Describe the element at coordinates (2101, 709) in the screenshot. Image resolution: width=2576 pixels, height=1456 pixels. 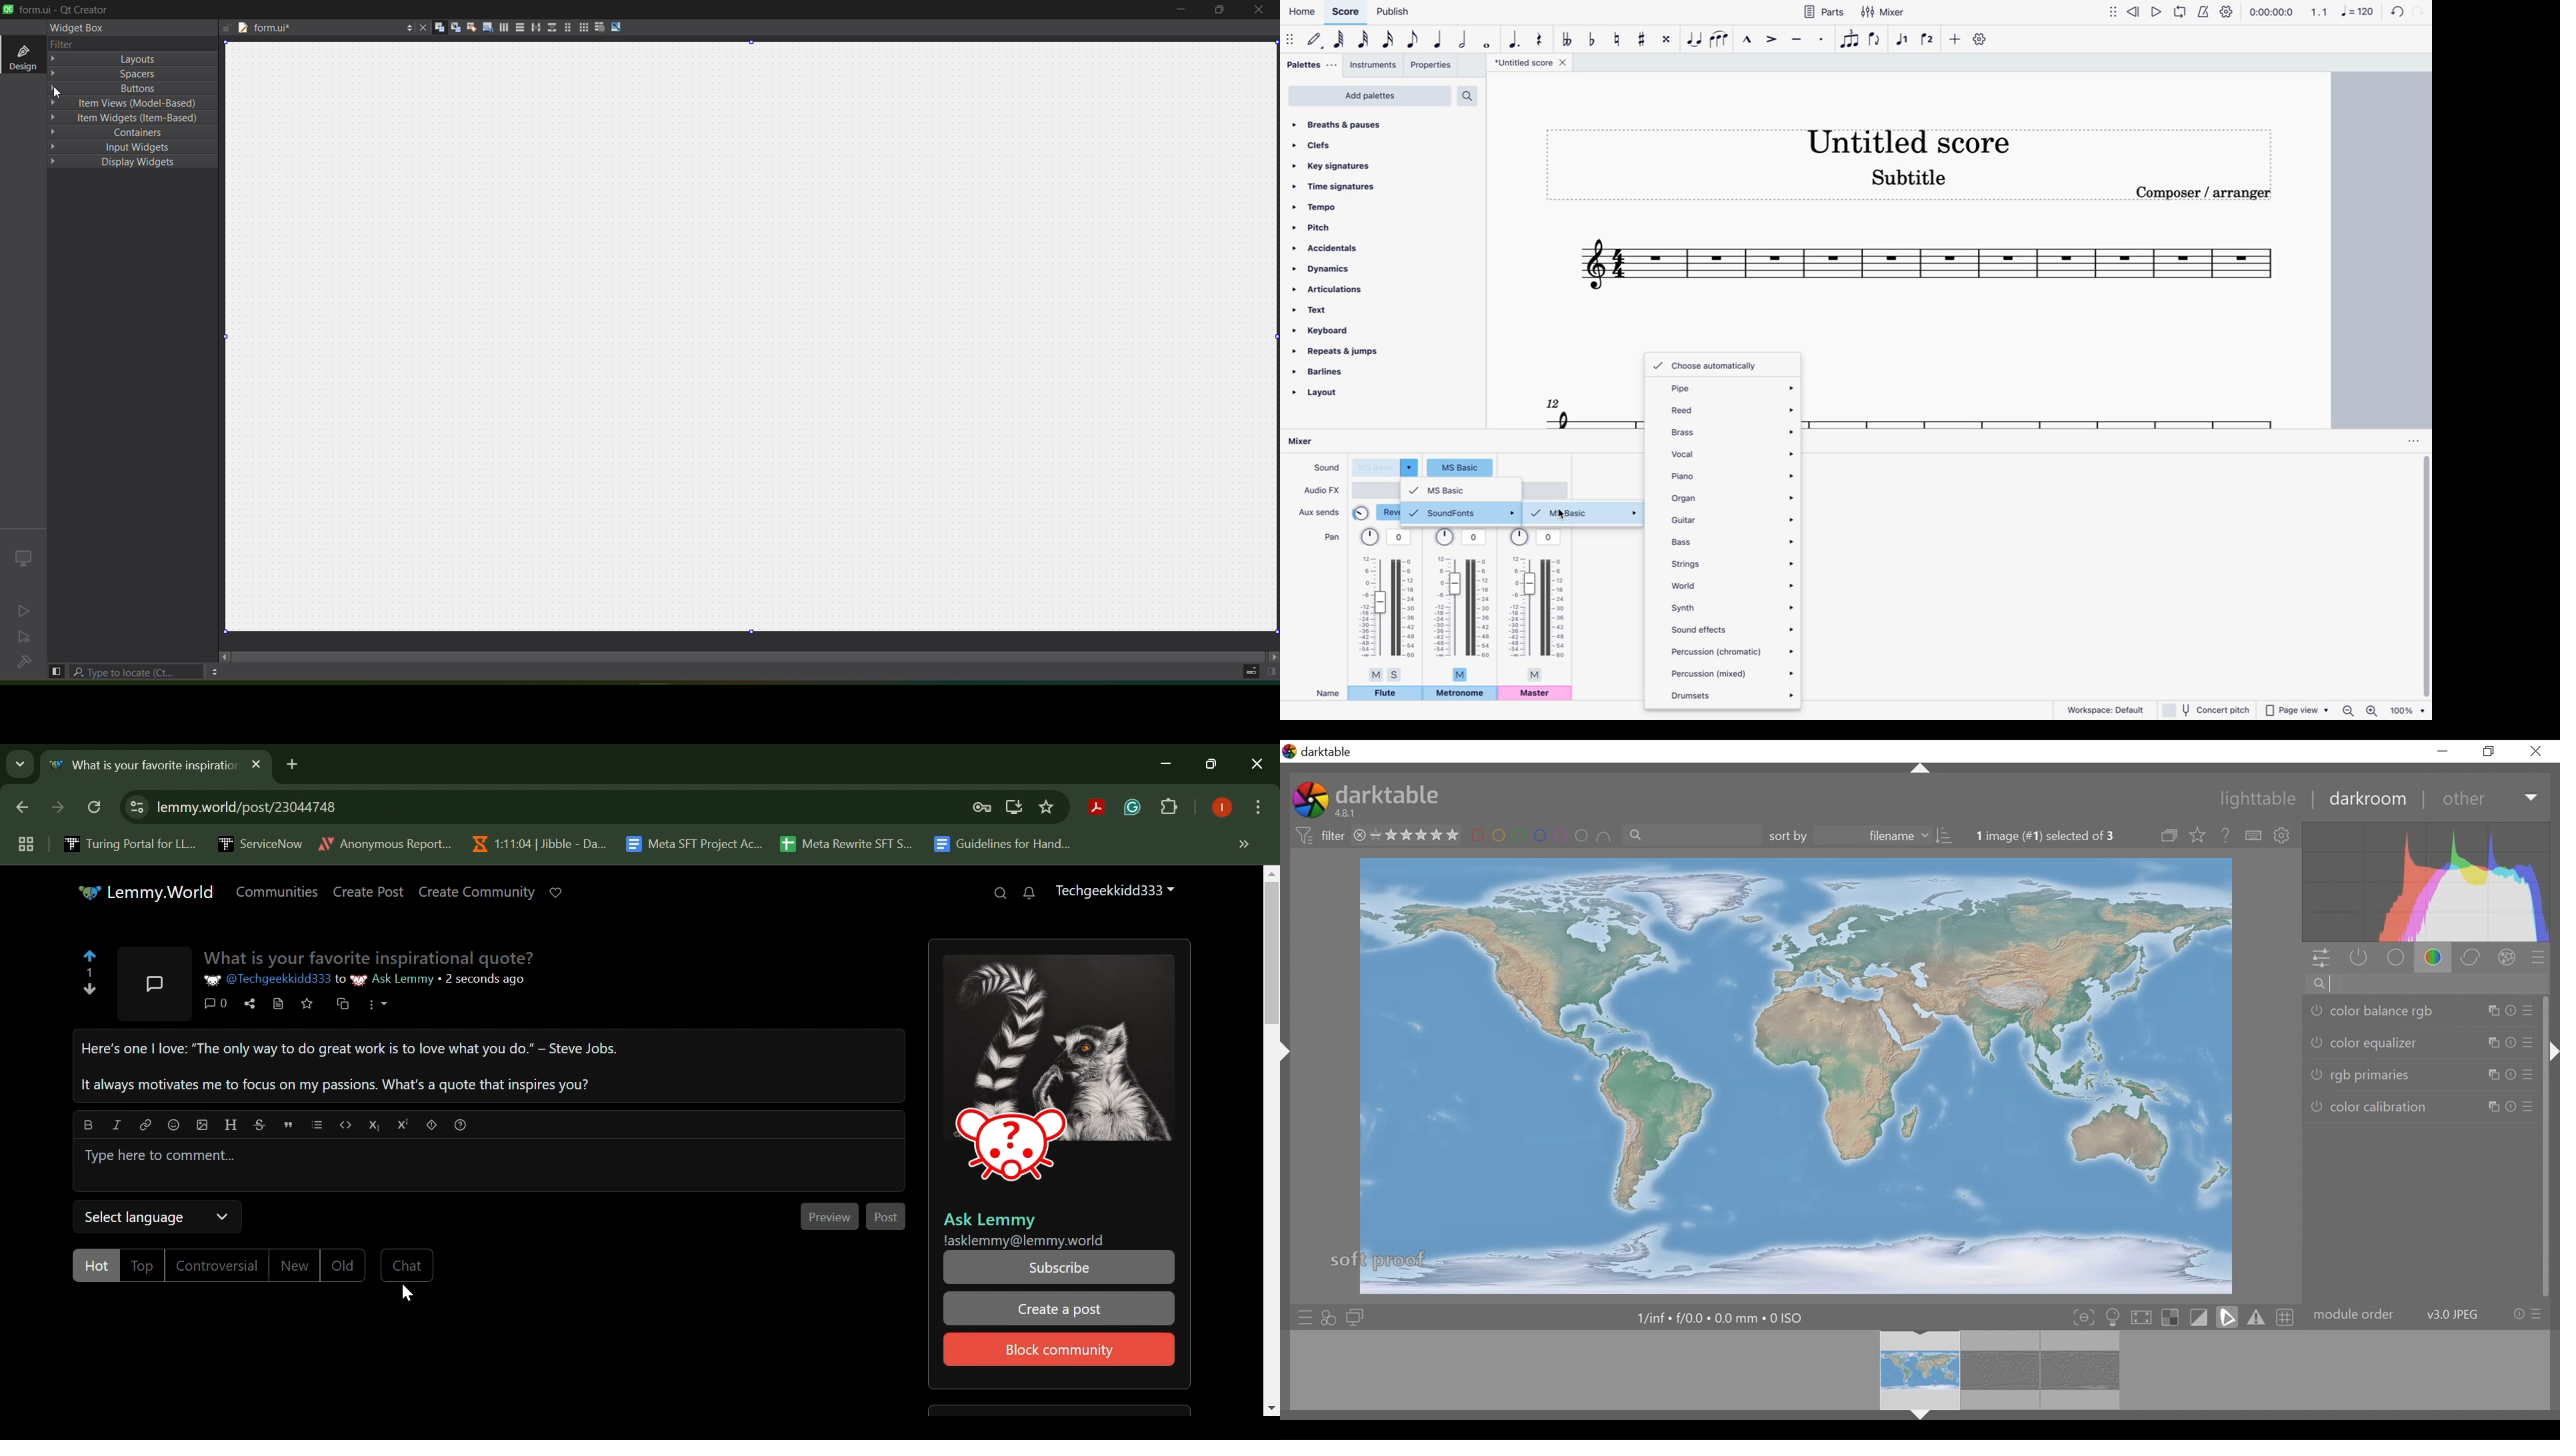
I see `workspace` at that location.